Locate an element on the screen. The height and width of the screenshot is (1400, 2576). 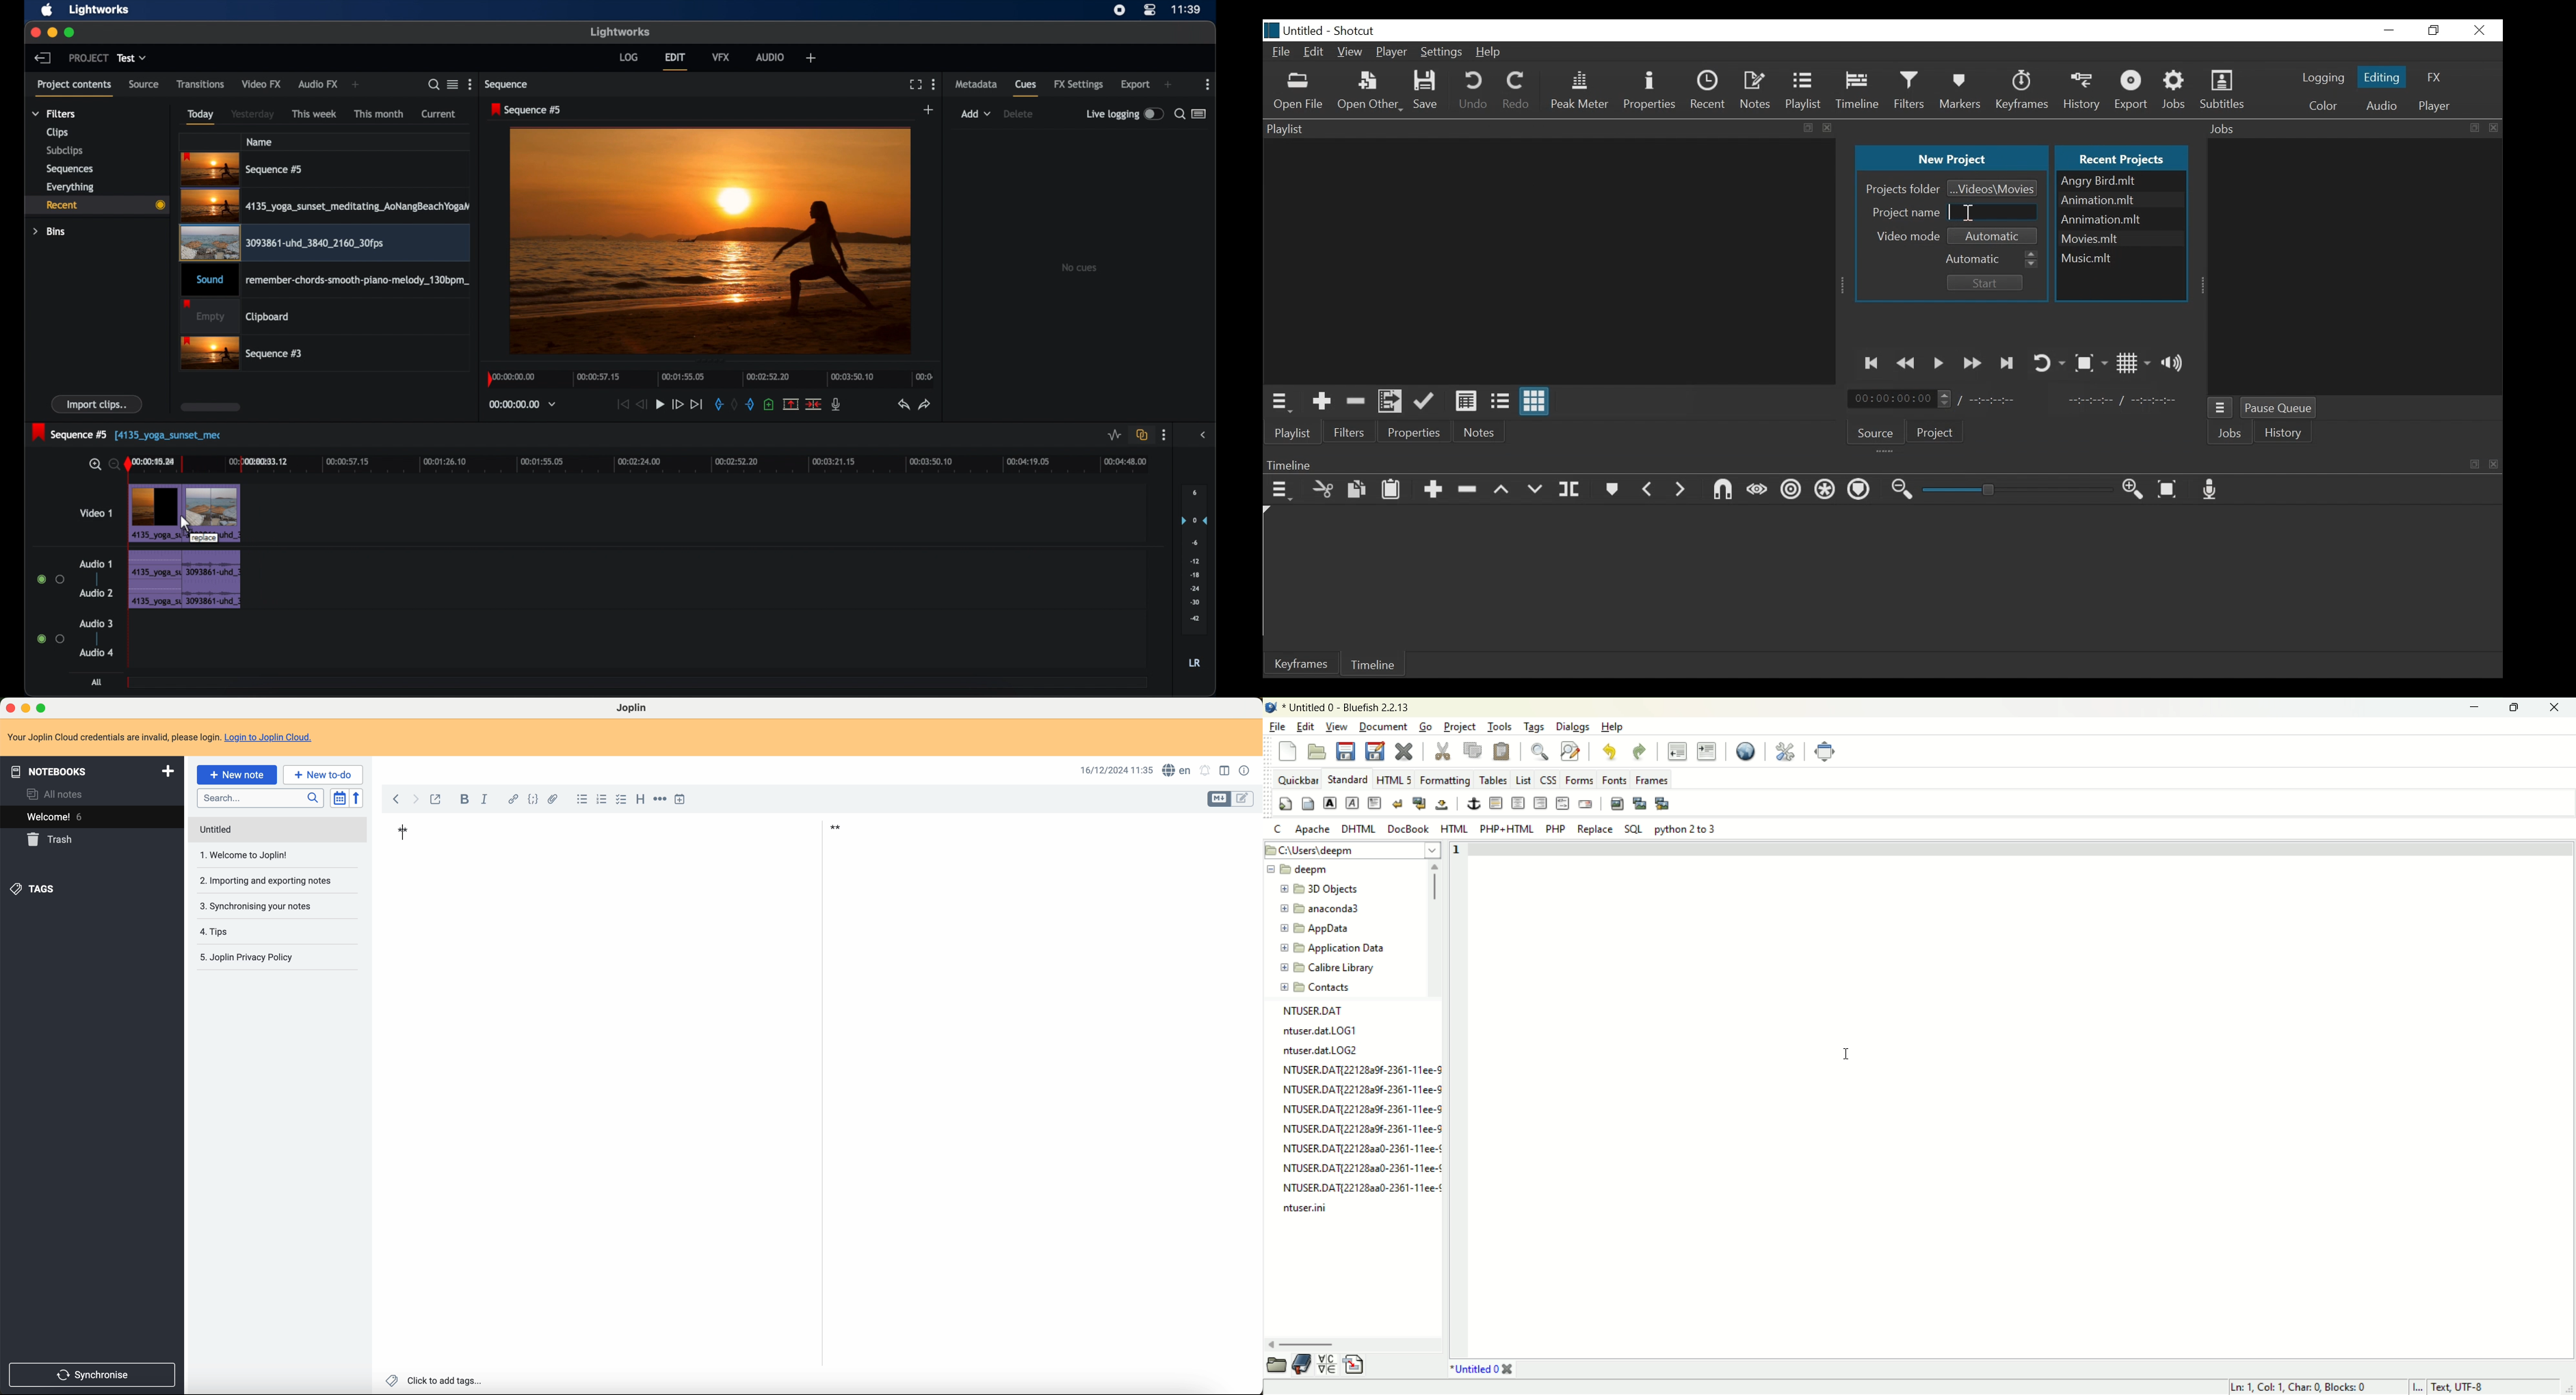
Timeline is located at coordinates (1859, 90).